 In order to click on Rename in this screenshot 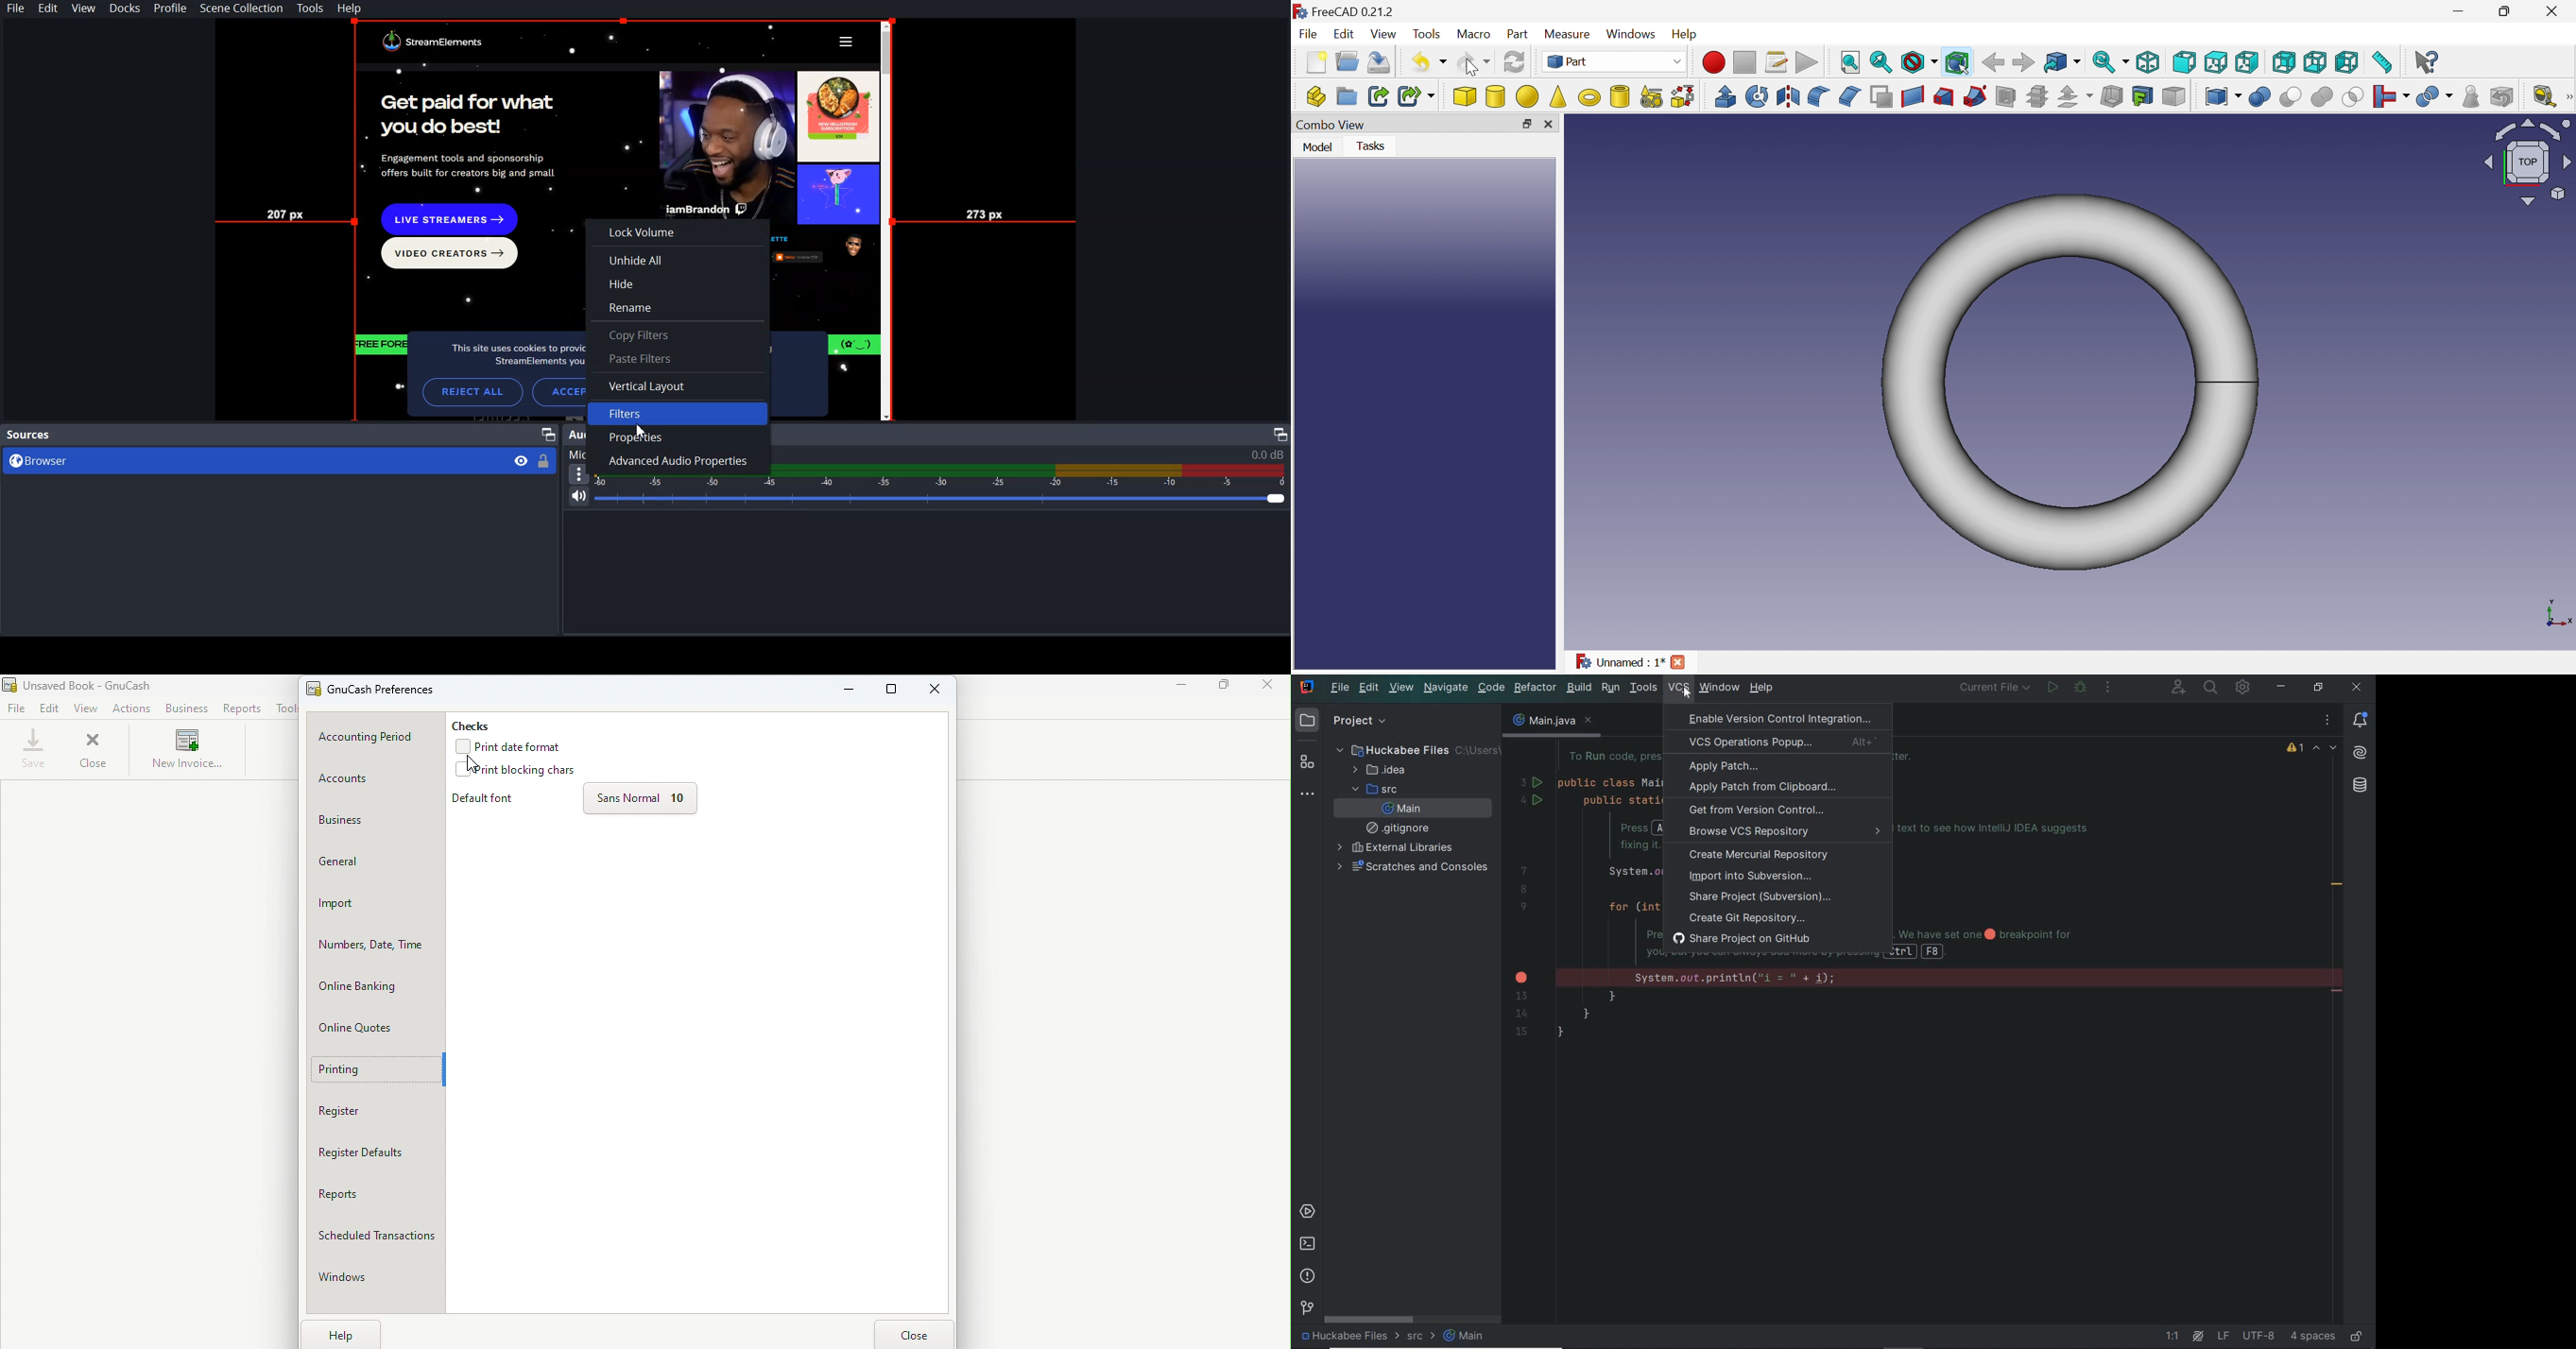, I will do `click(678, 308)`.